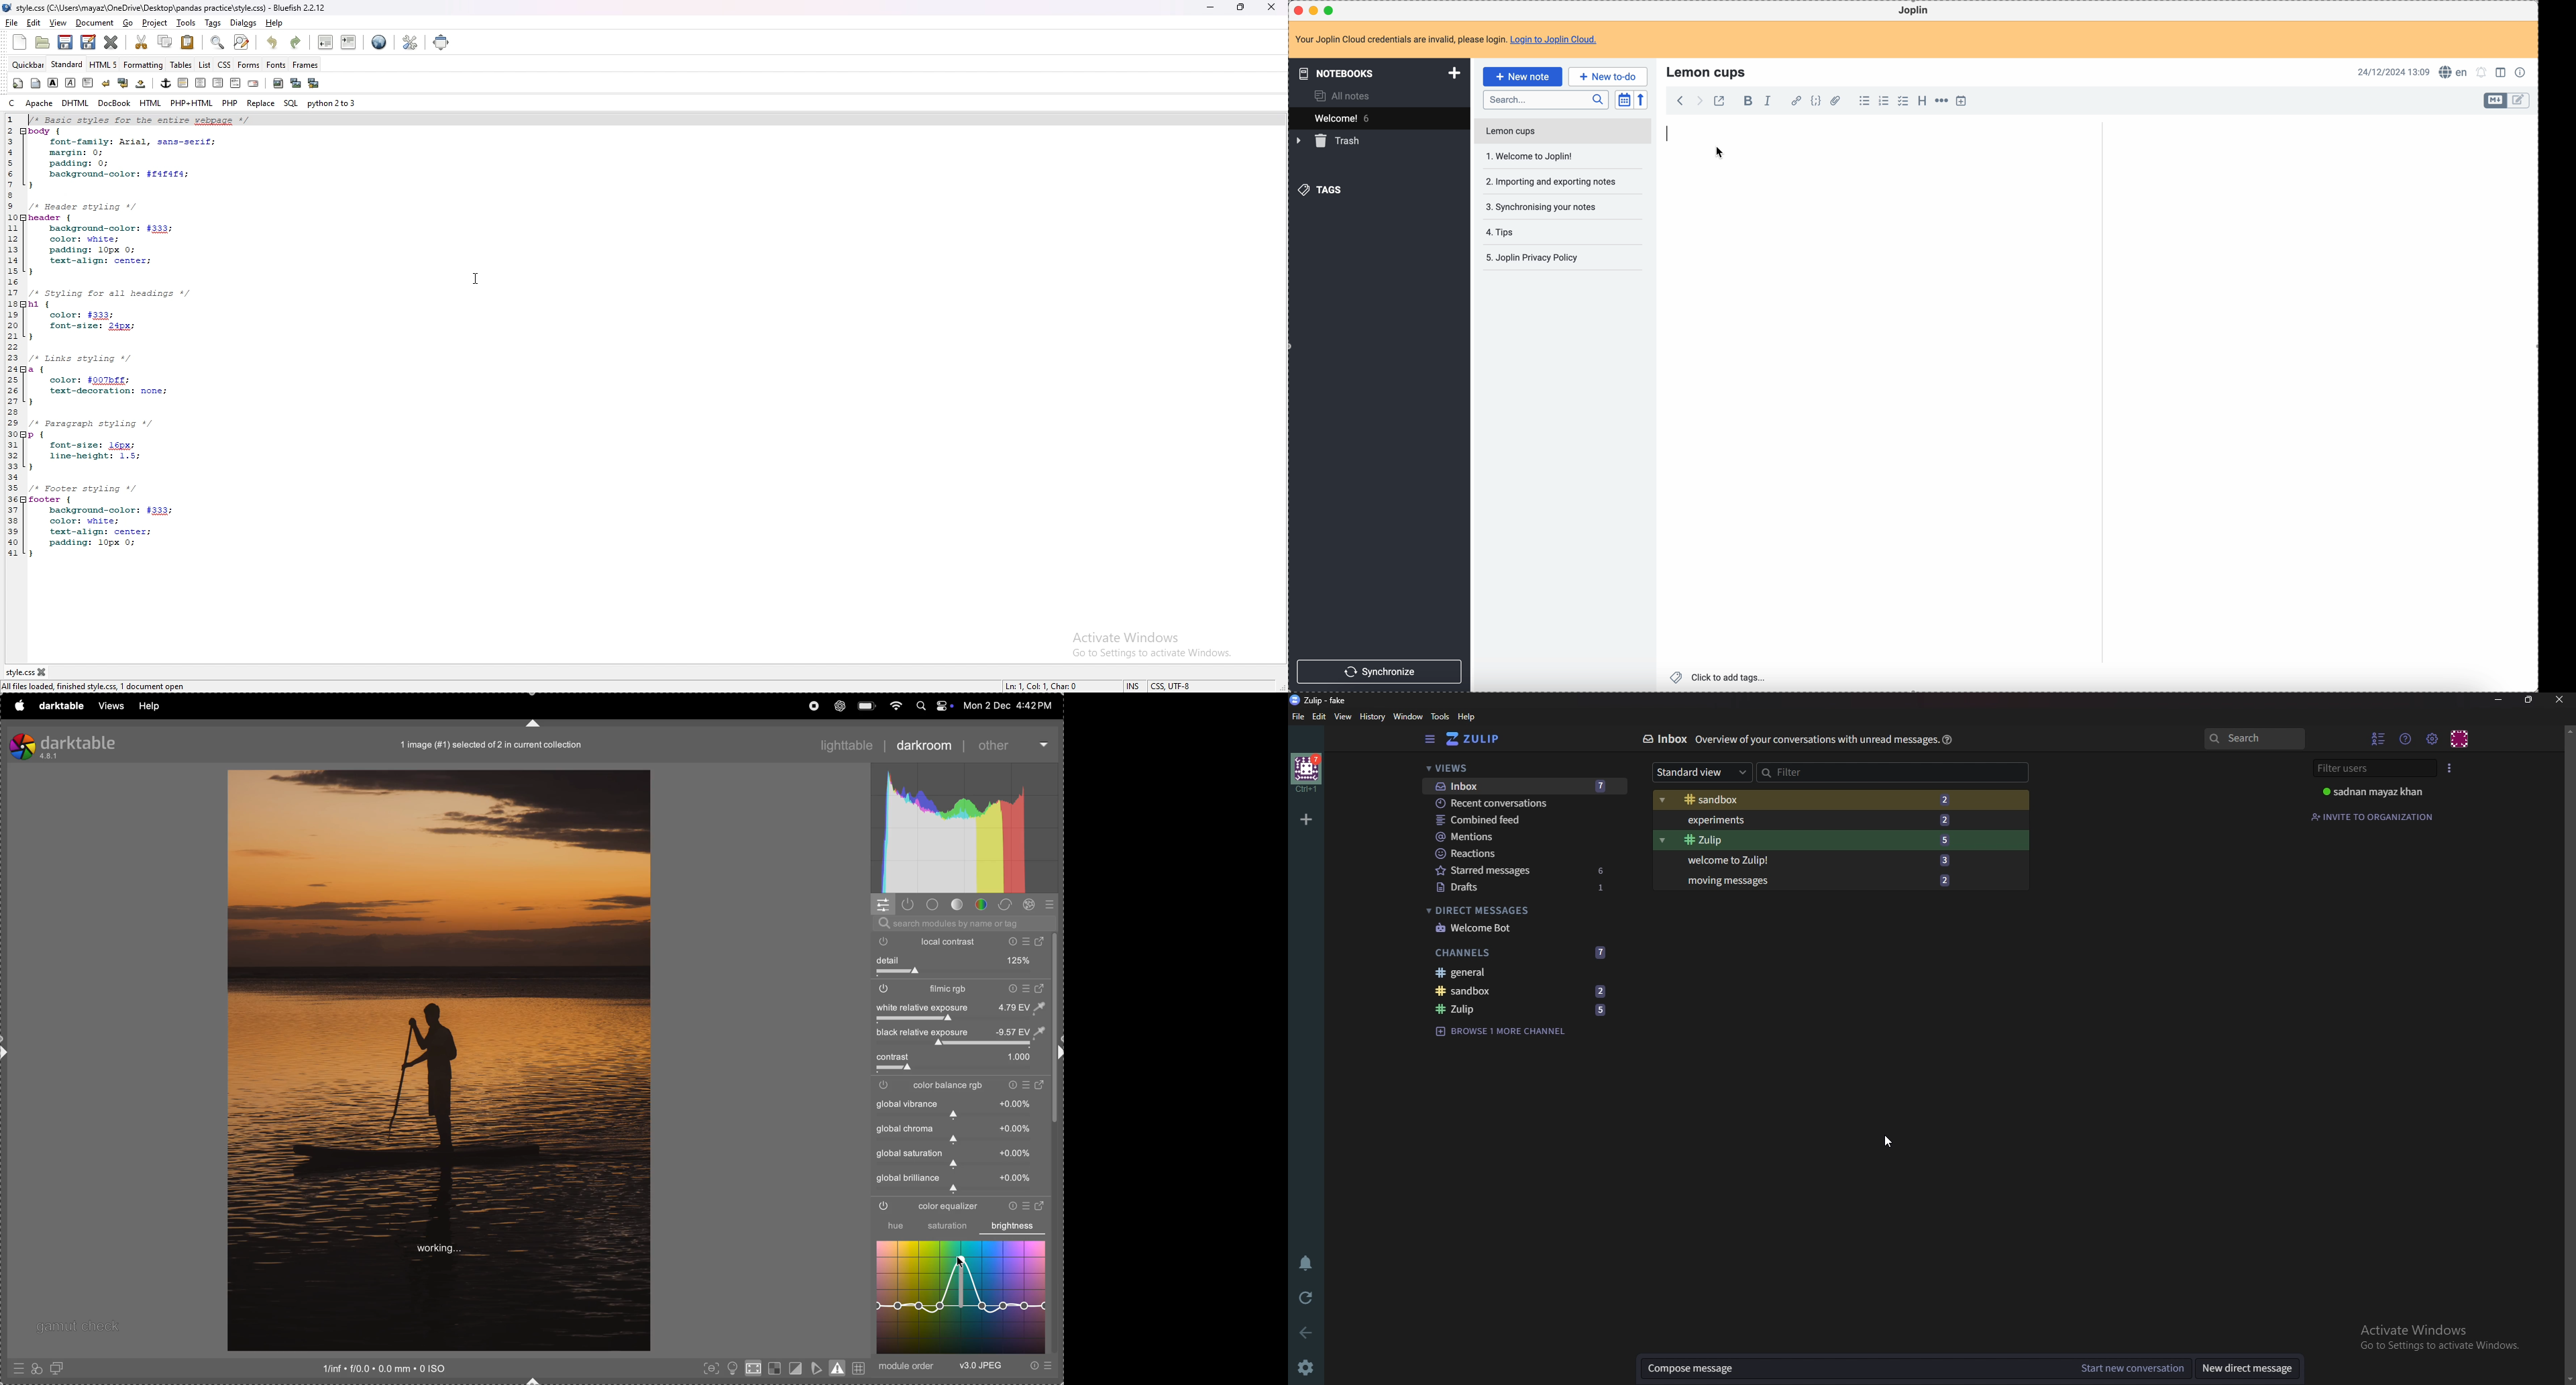 The height and width of the screenshot is (1400, 2576). Describe the element at coordinates (1330, 141) in the screenshot. I see `trash` at that location.